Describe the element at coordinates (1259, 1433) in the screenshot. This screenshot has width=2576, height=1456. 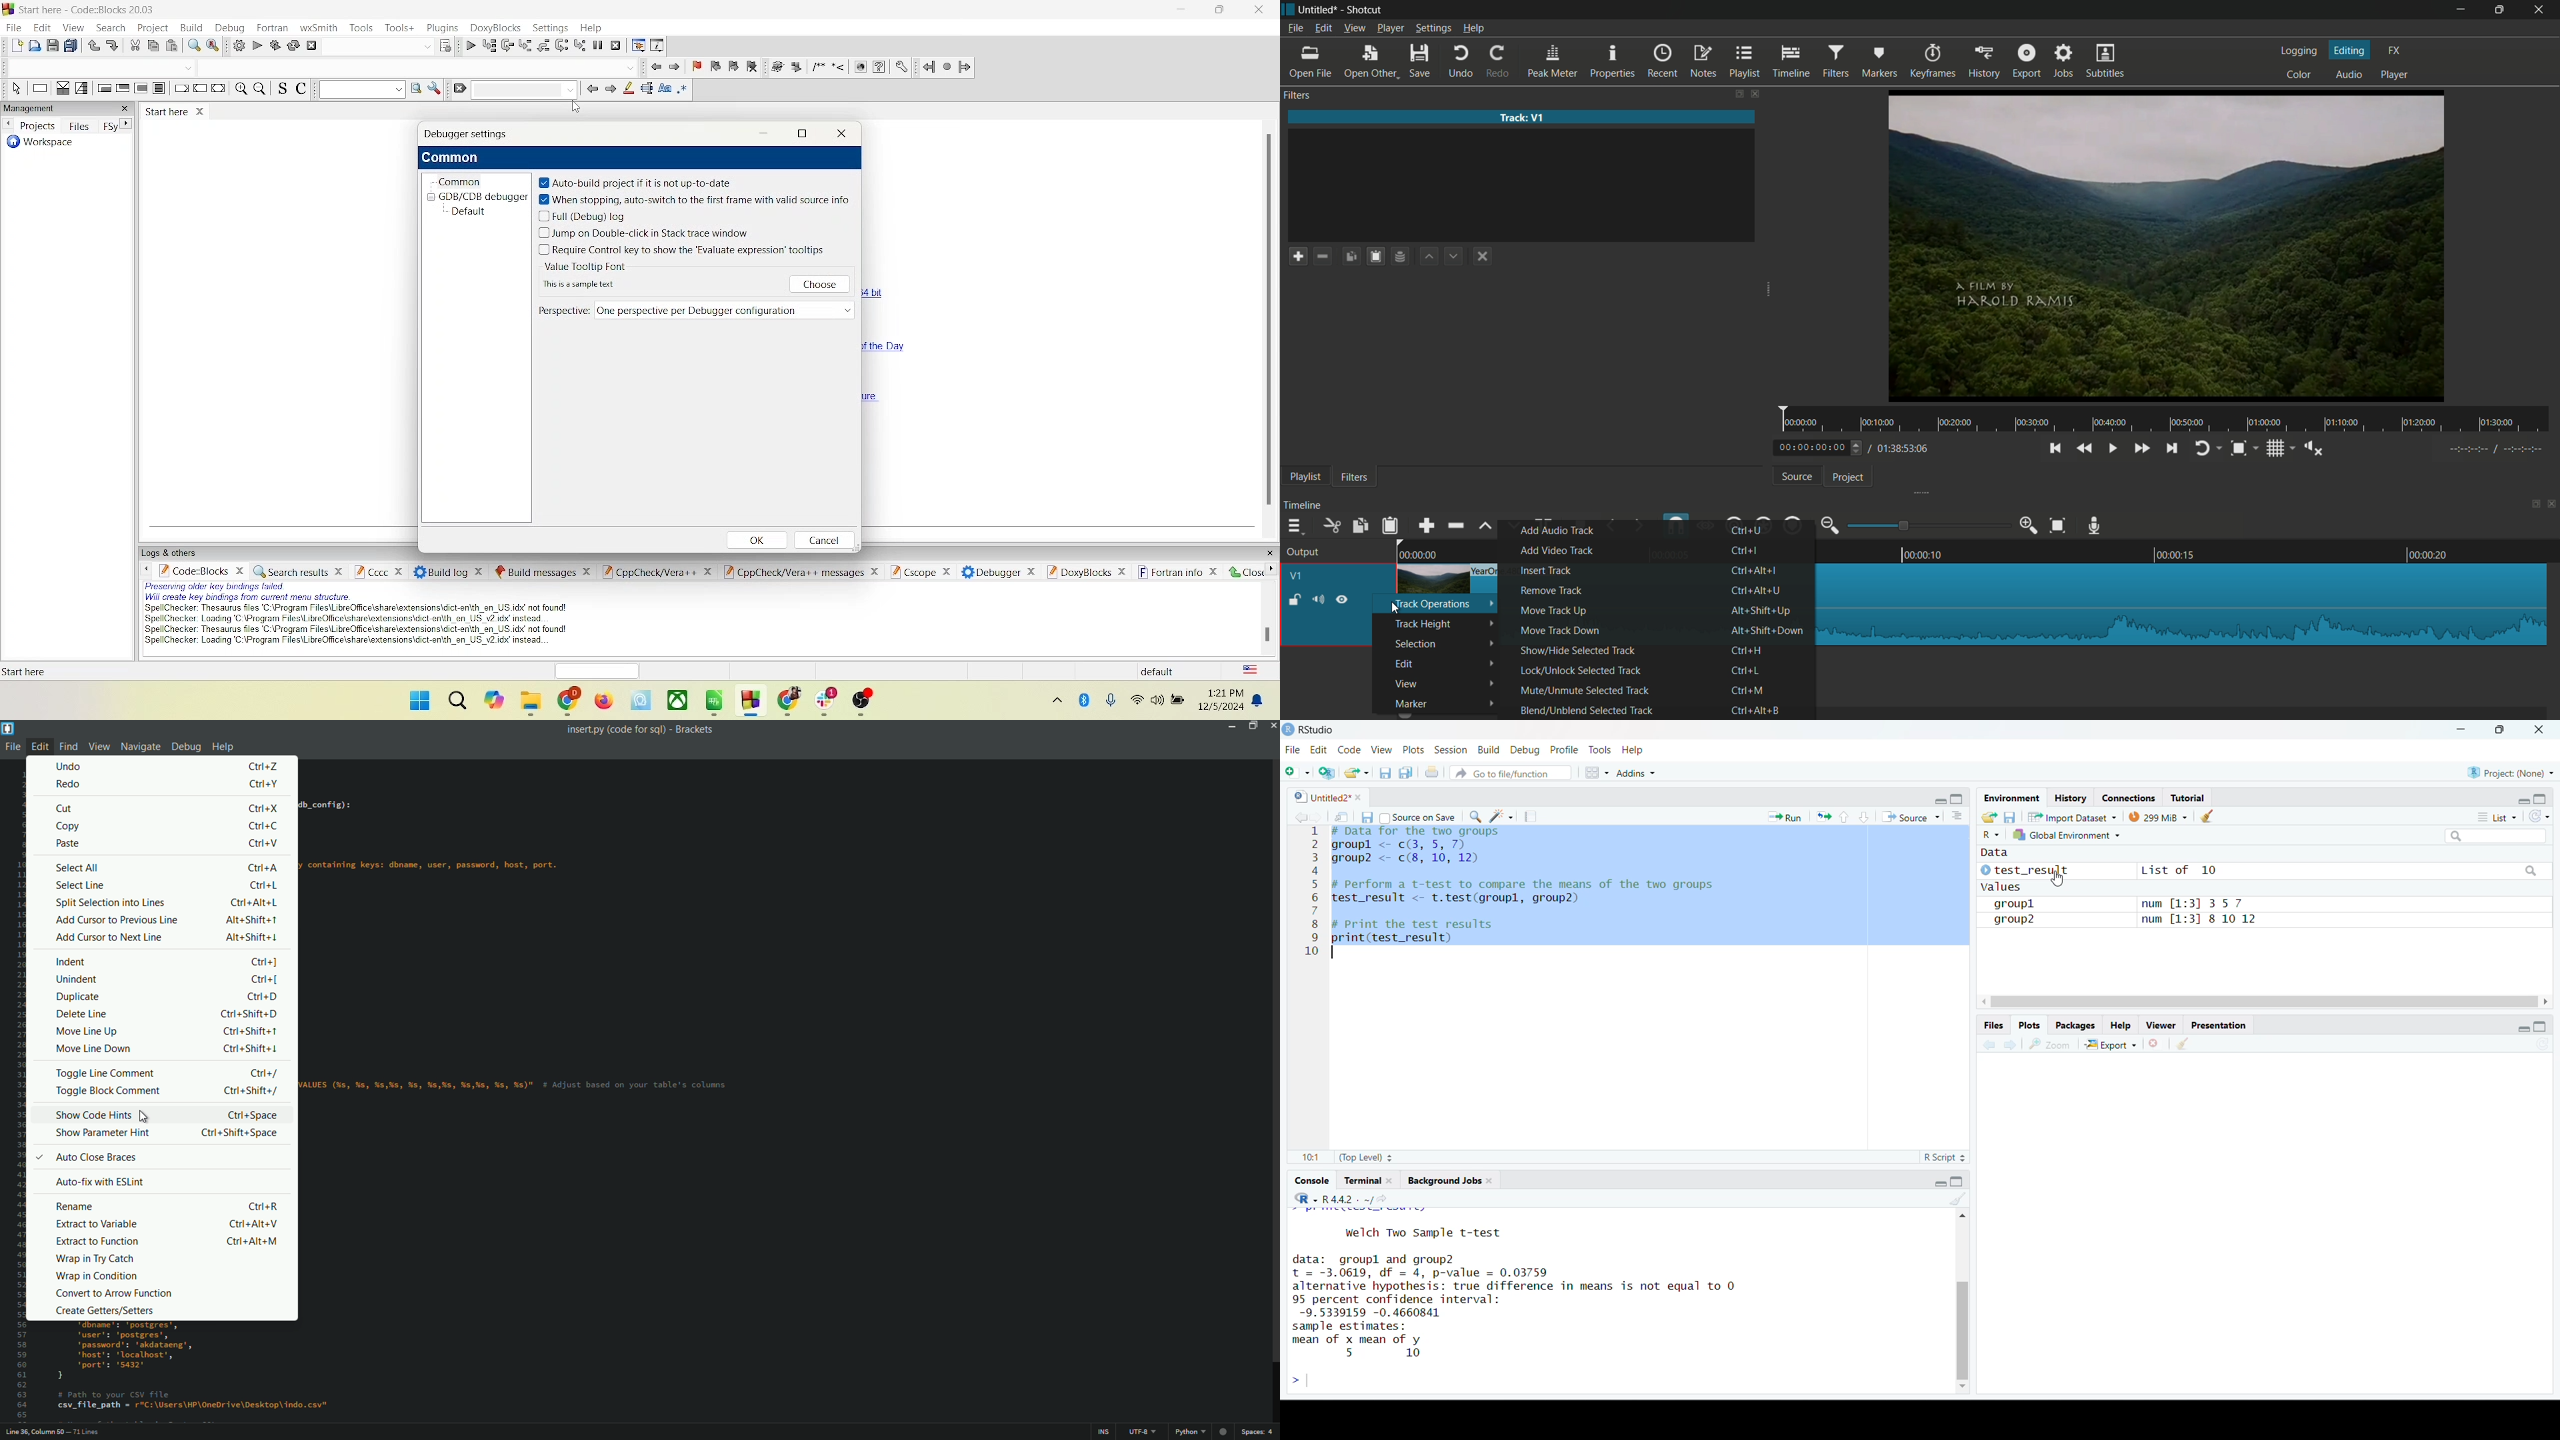
I see `space` at that location.